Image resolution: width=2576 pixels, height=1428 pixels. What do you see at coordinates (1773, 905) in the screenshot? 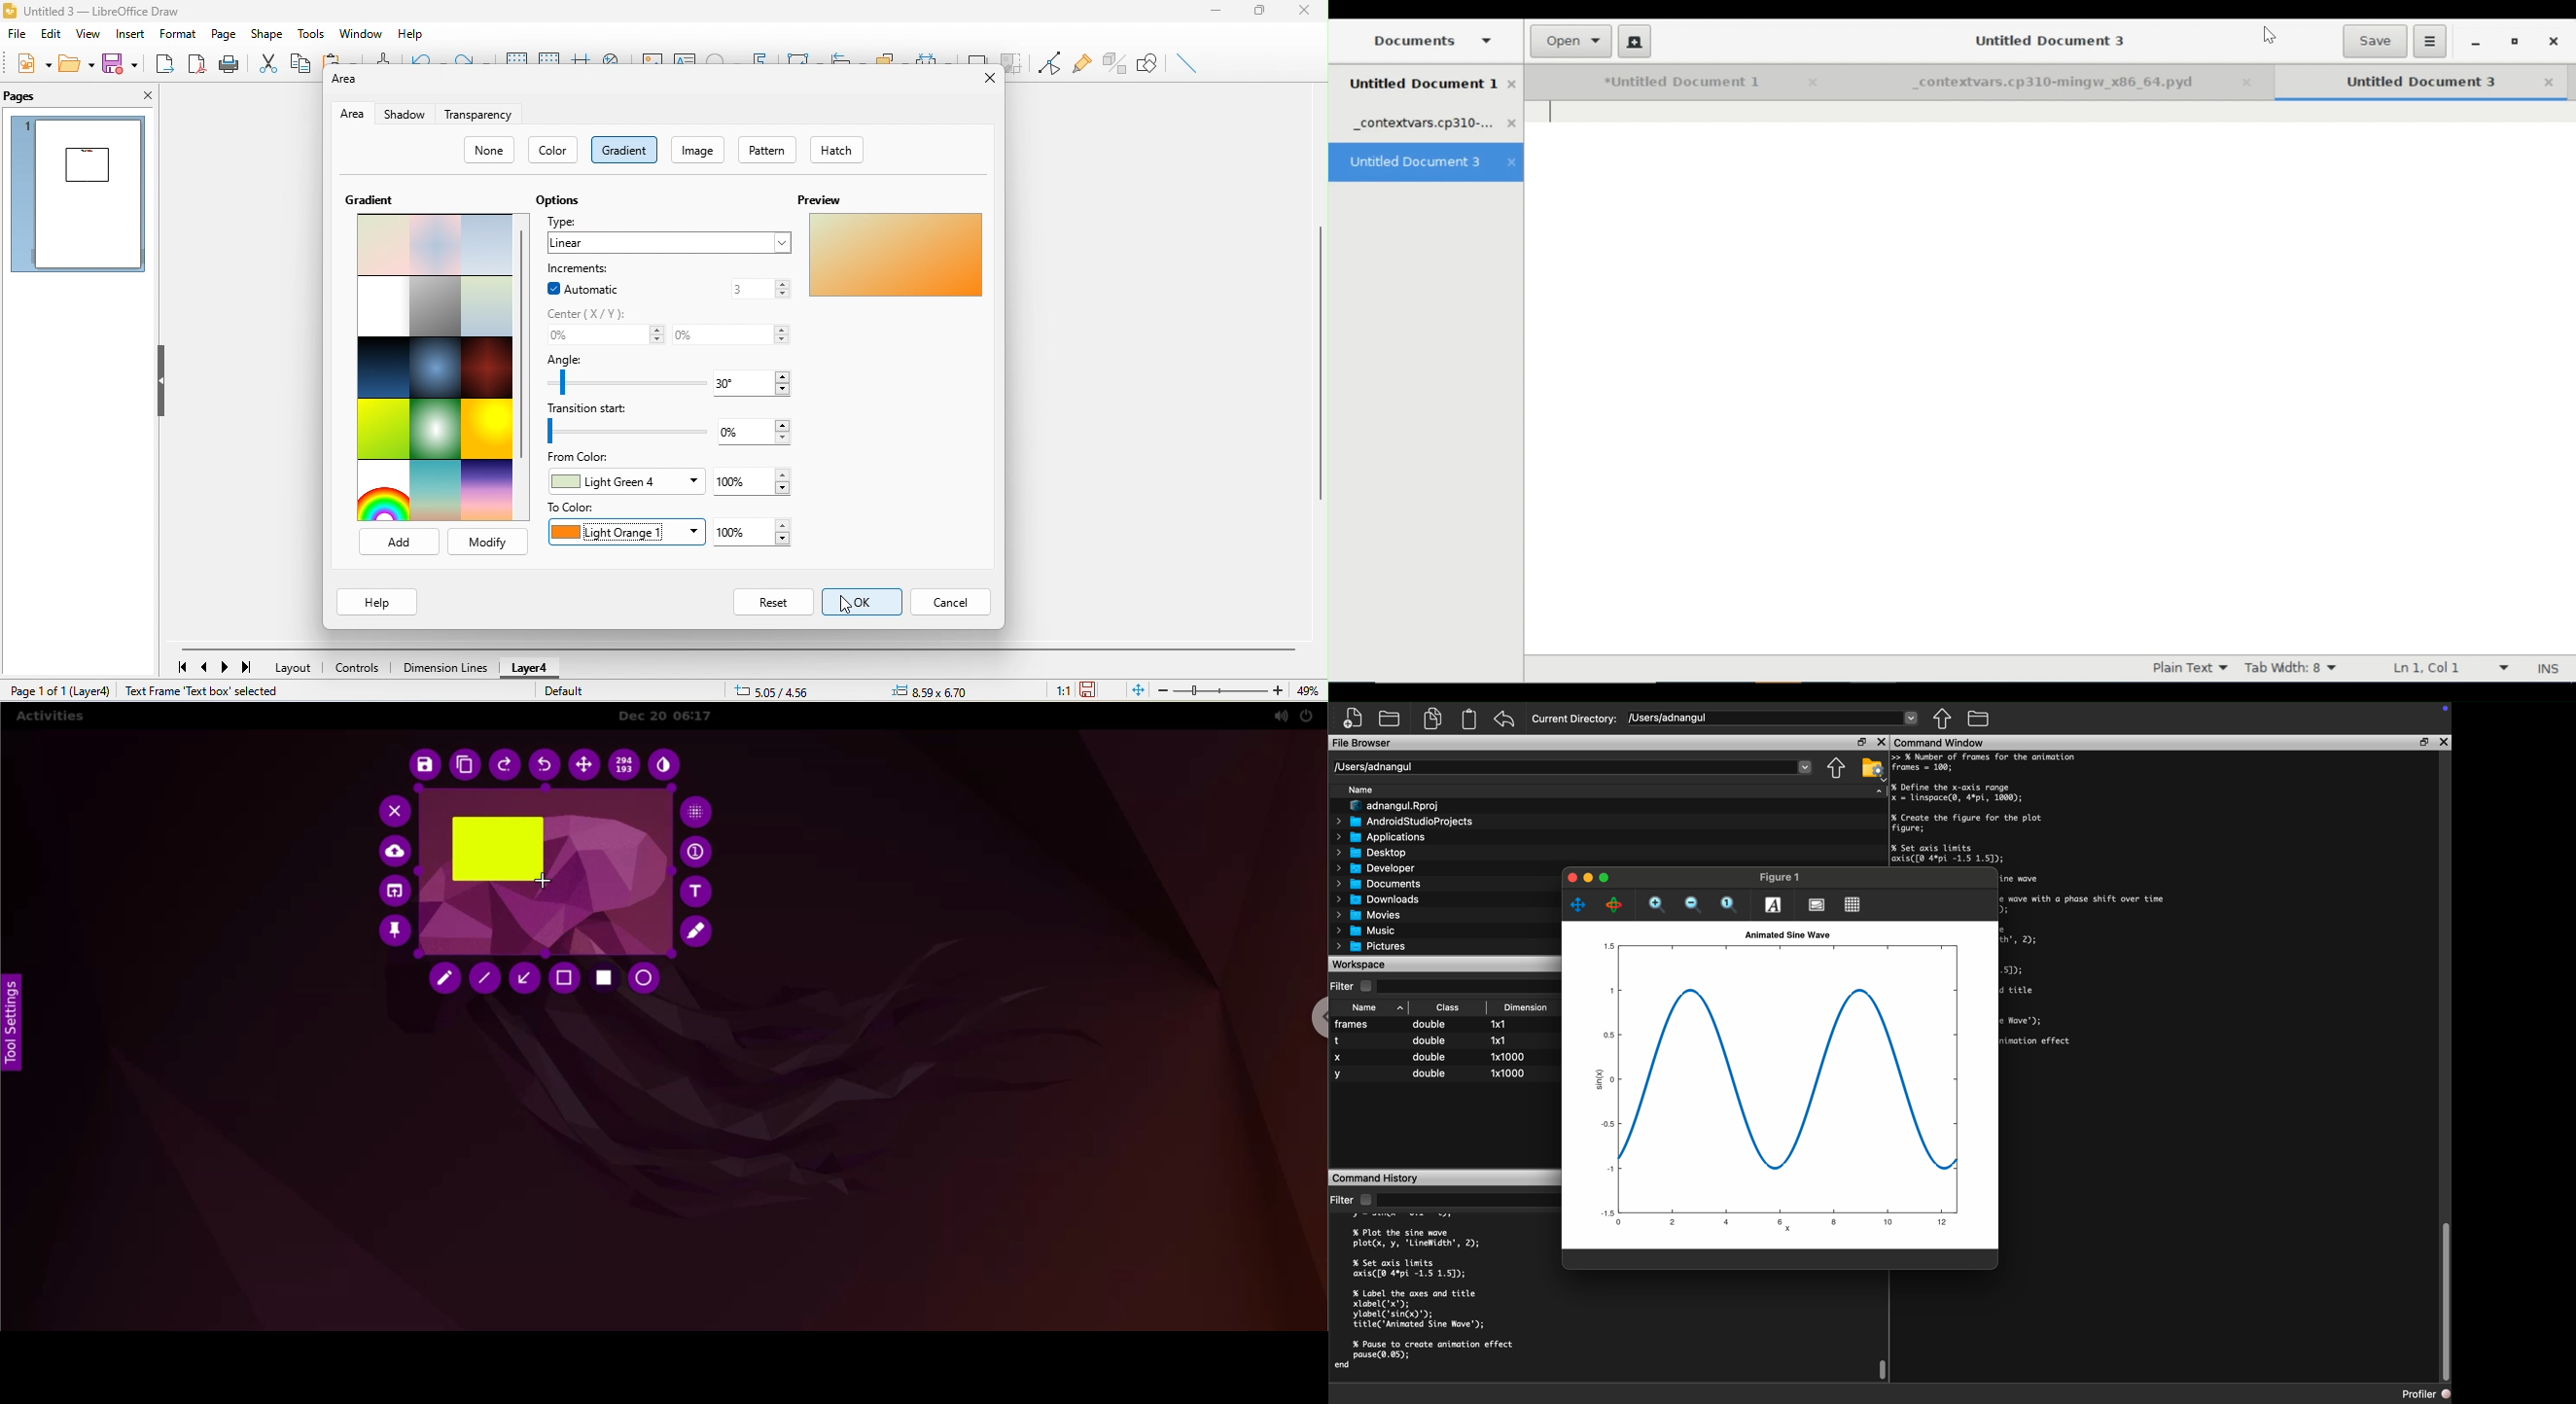
I see `Font` at bounding box center [1773, 905].